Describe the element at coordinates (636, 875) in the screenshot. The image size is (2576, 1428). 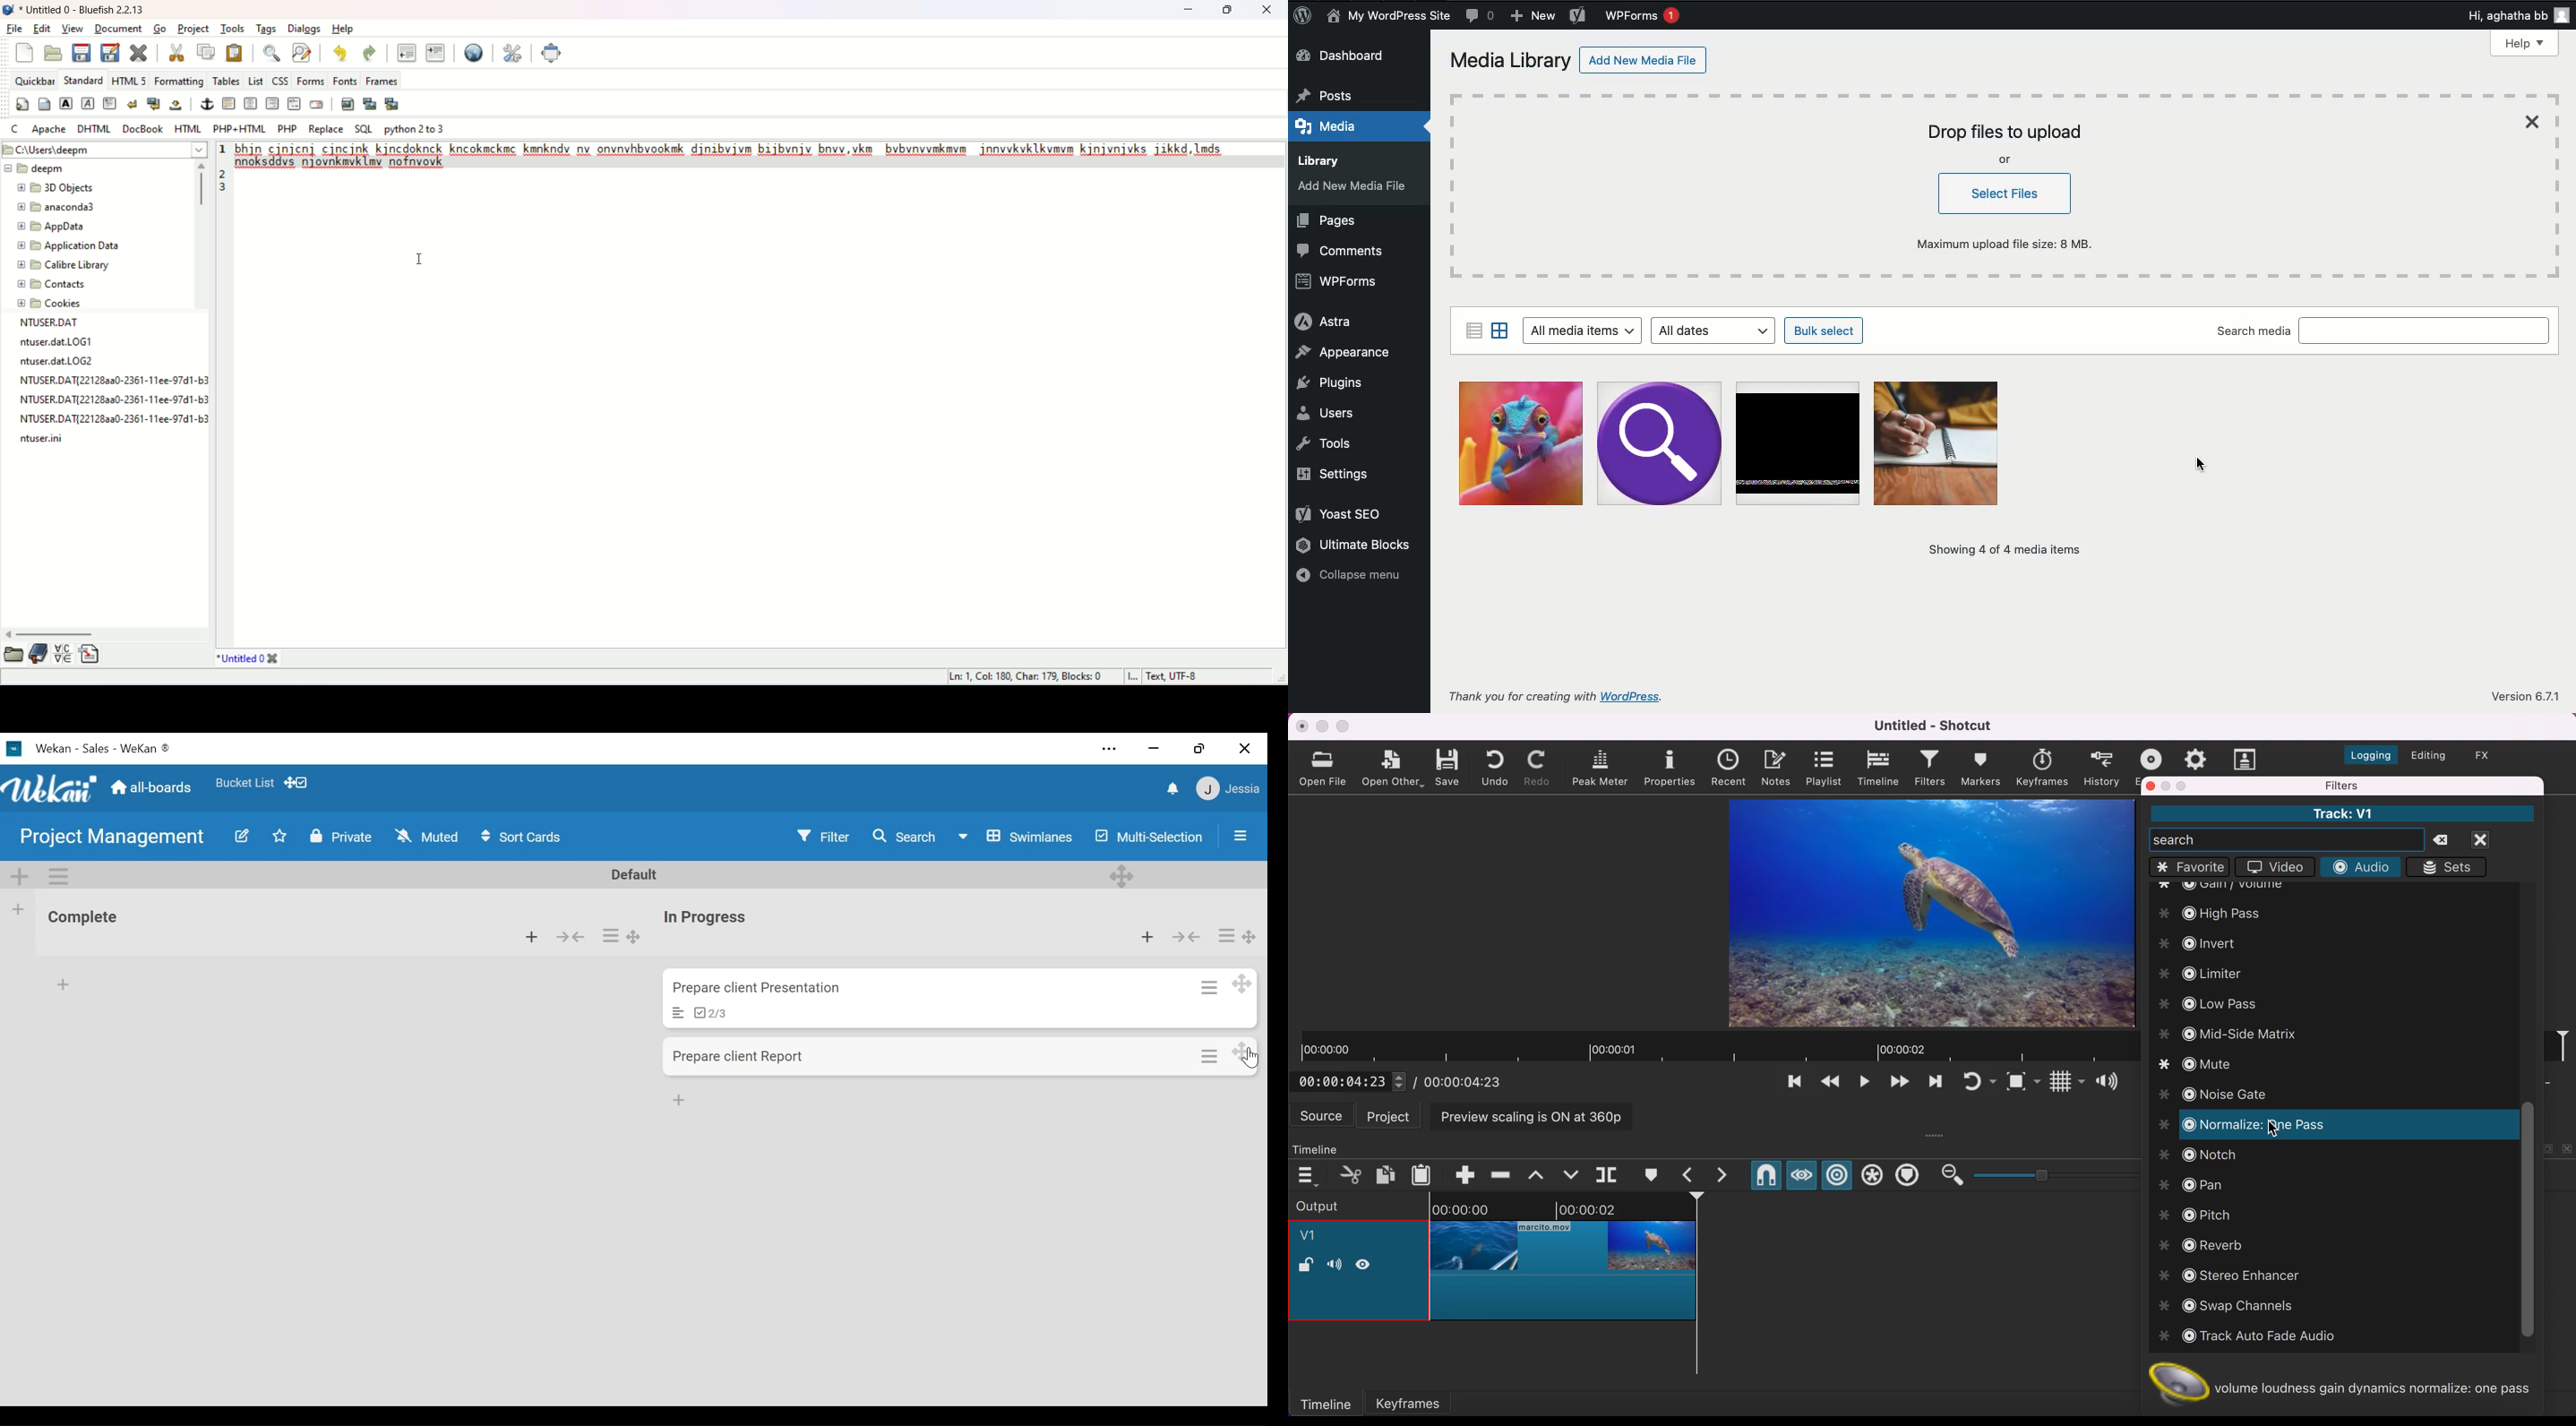
I see `Default` at that location.